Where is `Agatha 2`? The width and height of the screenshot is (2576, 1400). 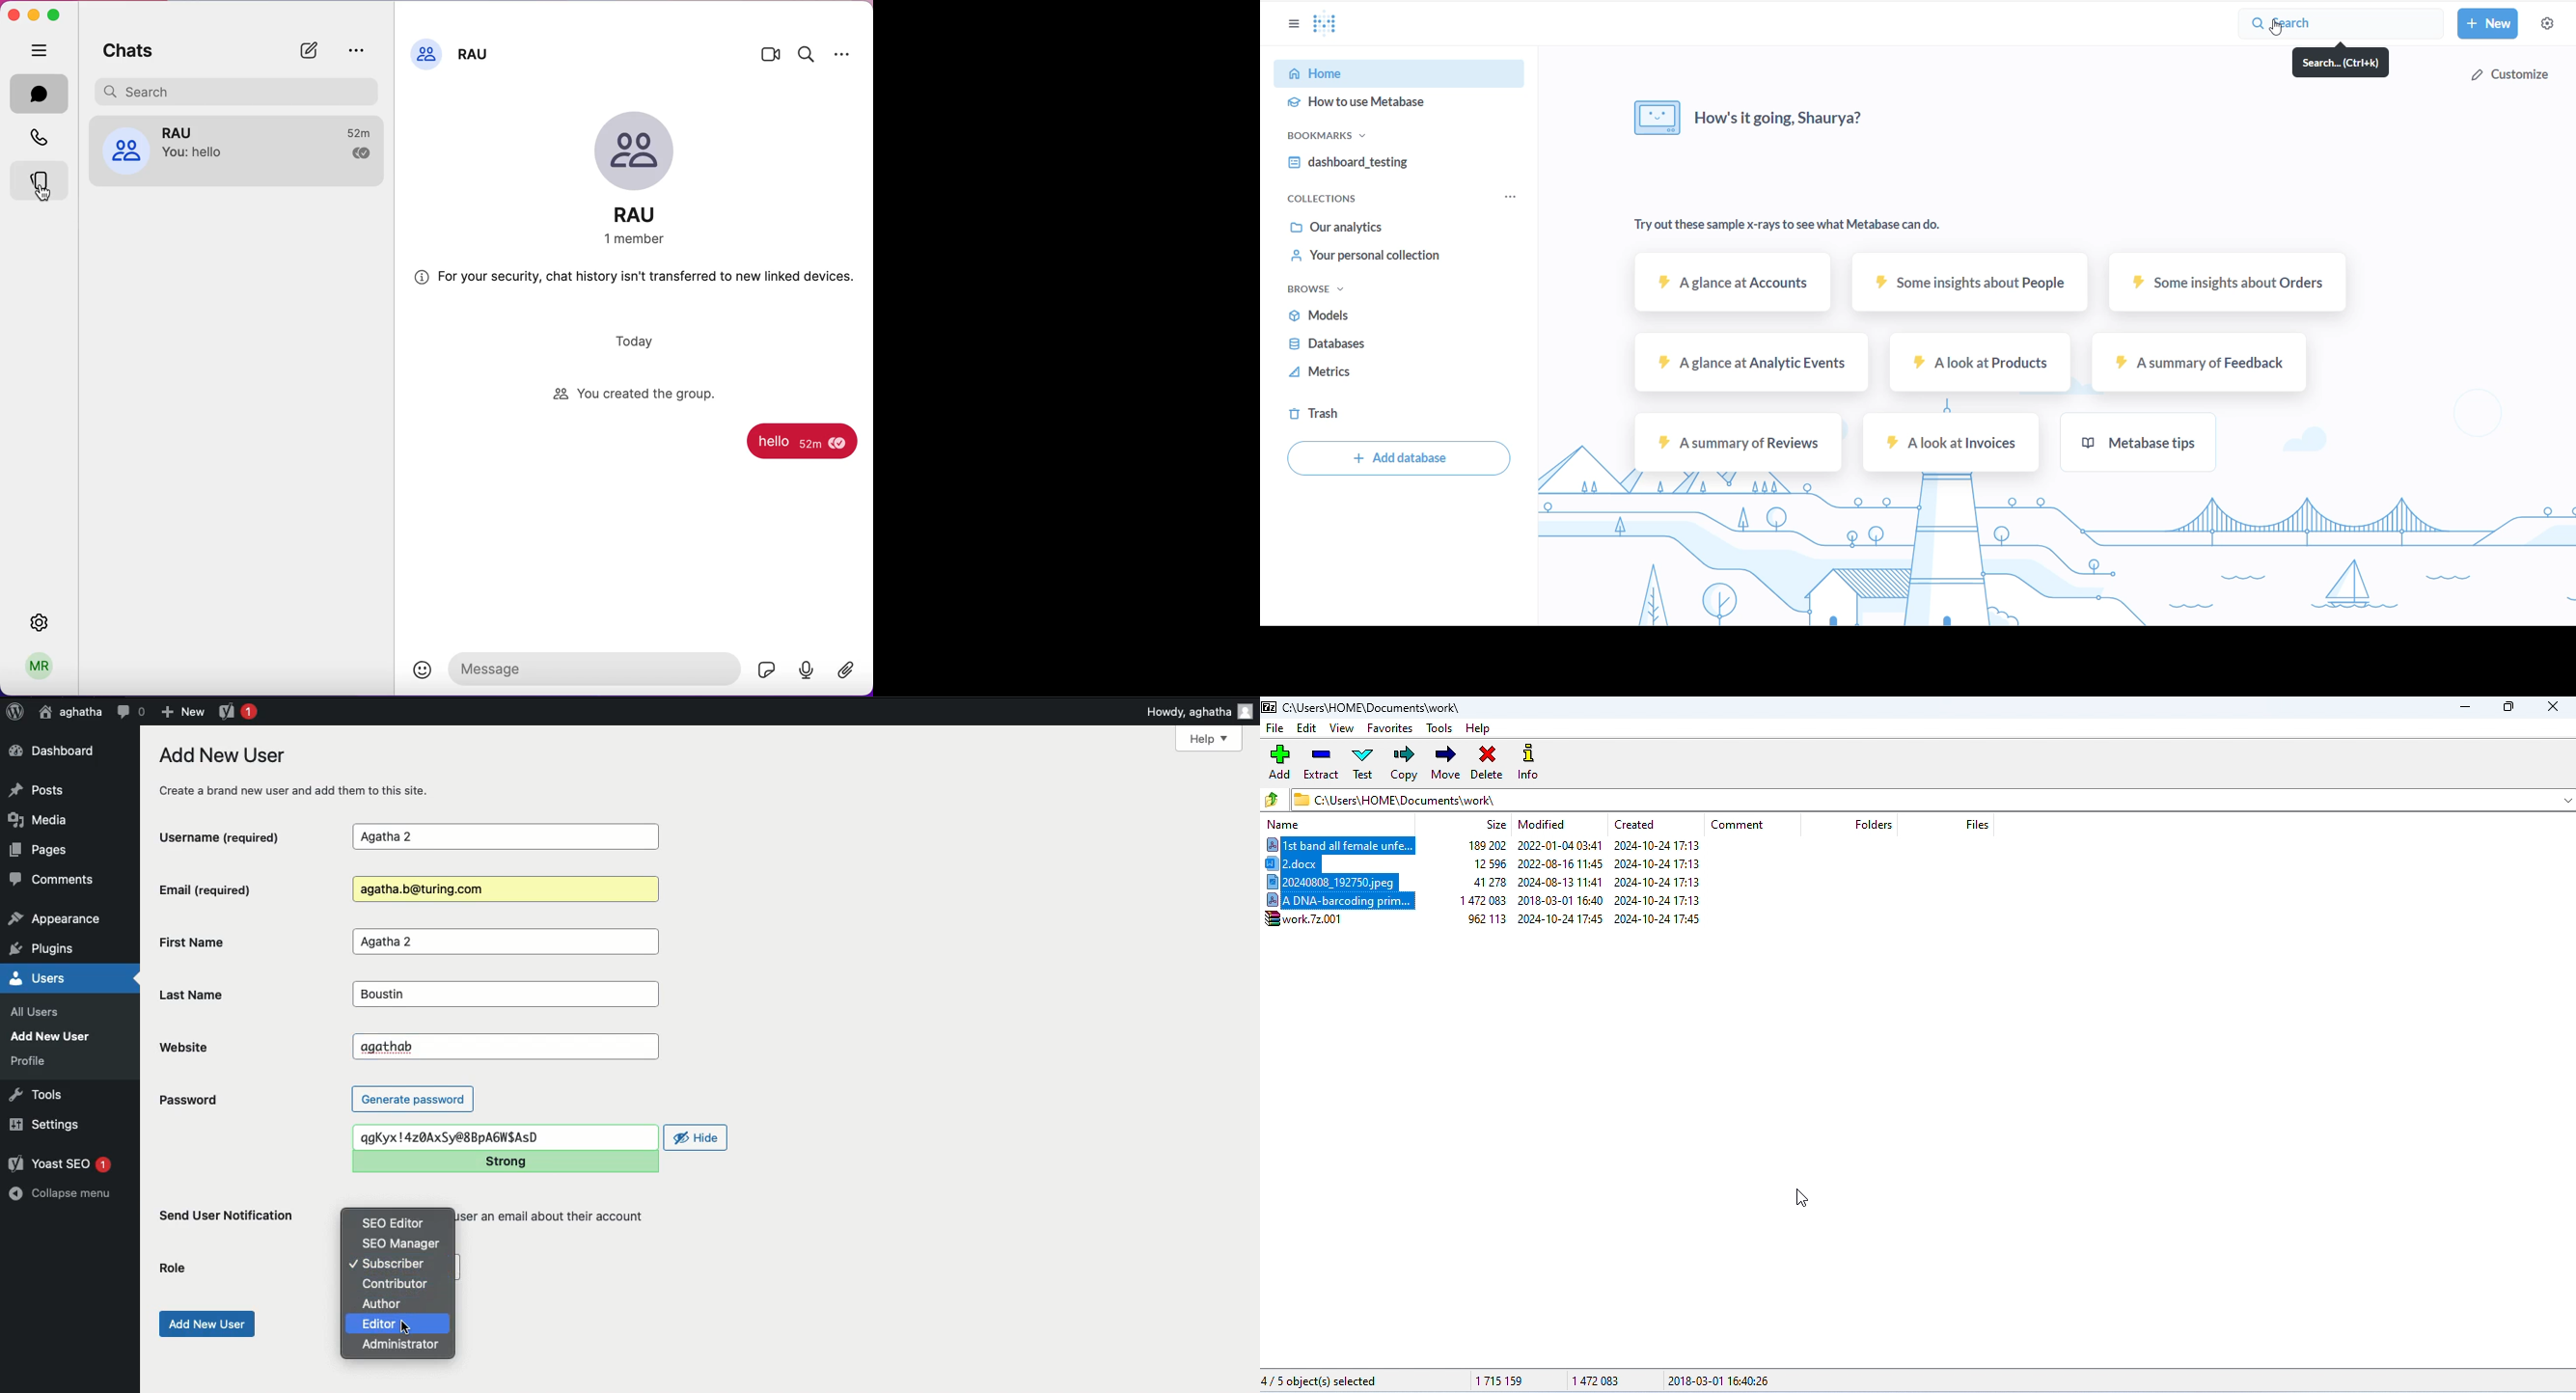
Agatha 2 is located at coordinates (505, 942).